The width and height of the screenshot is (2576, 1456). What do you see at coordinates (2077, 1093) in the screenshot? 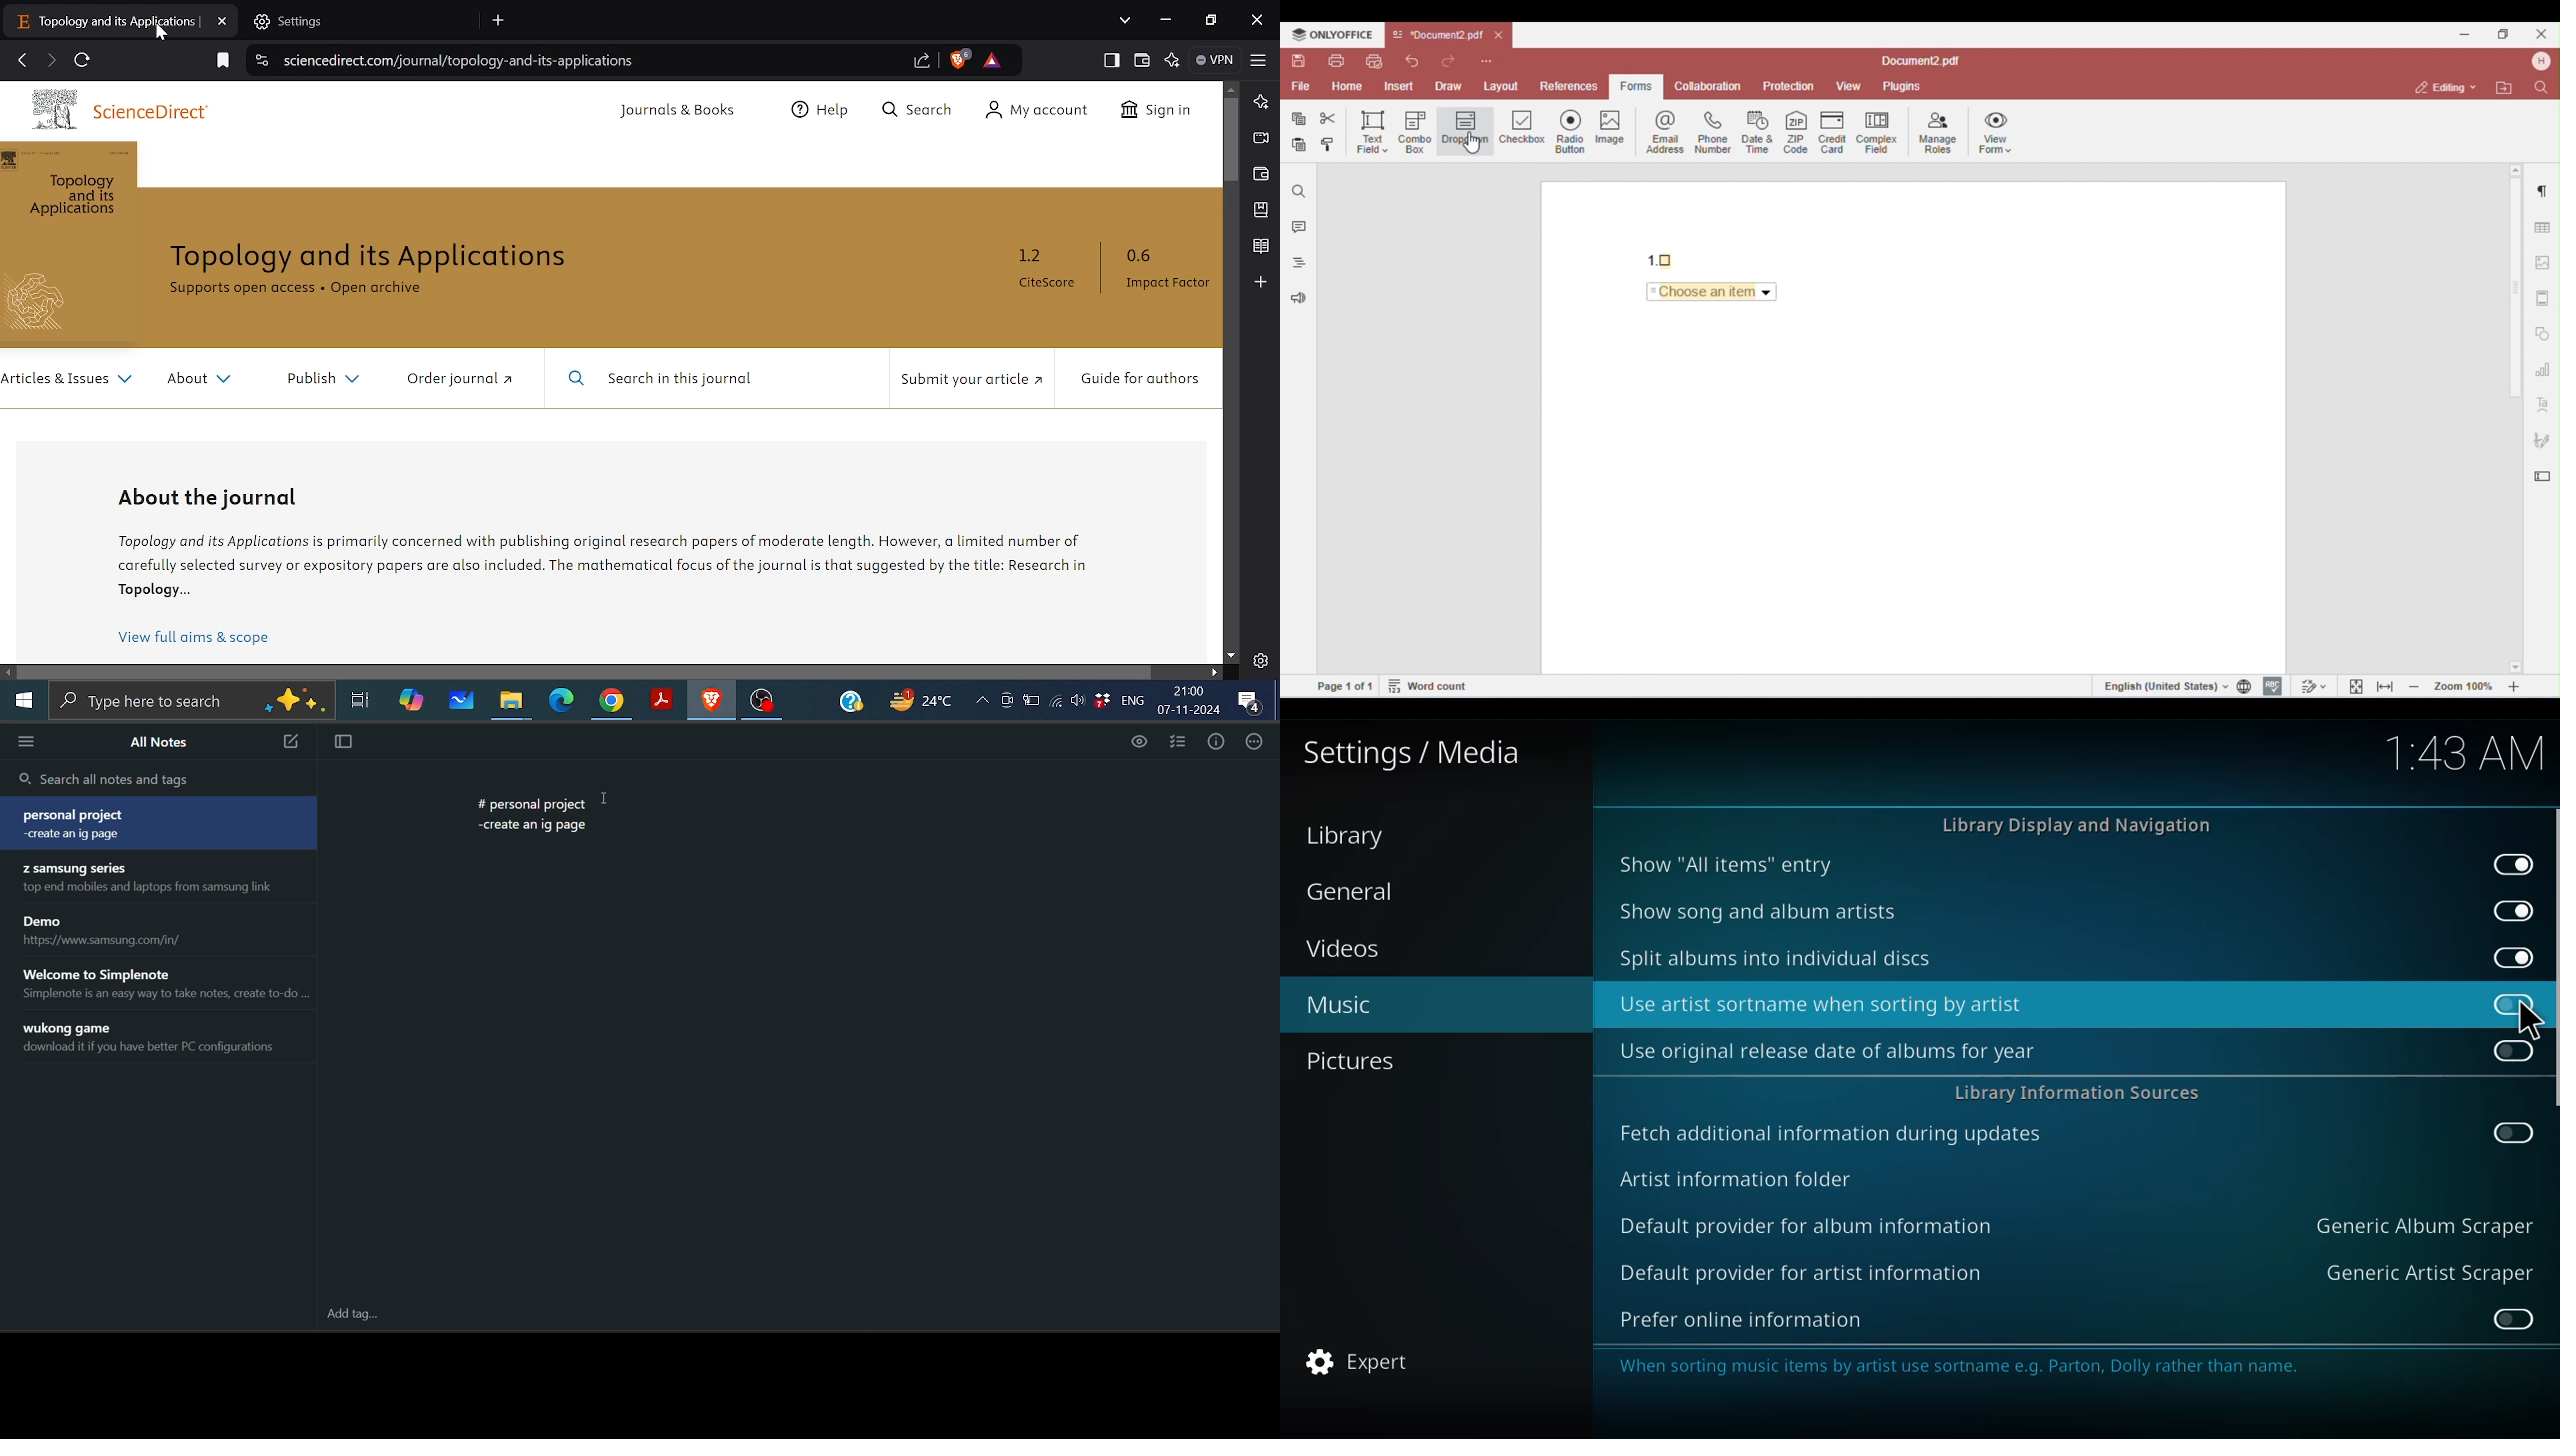
I see `library info` at bounding box center [2077, 1093].